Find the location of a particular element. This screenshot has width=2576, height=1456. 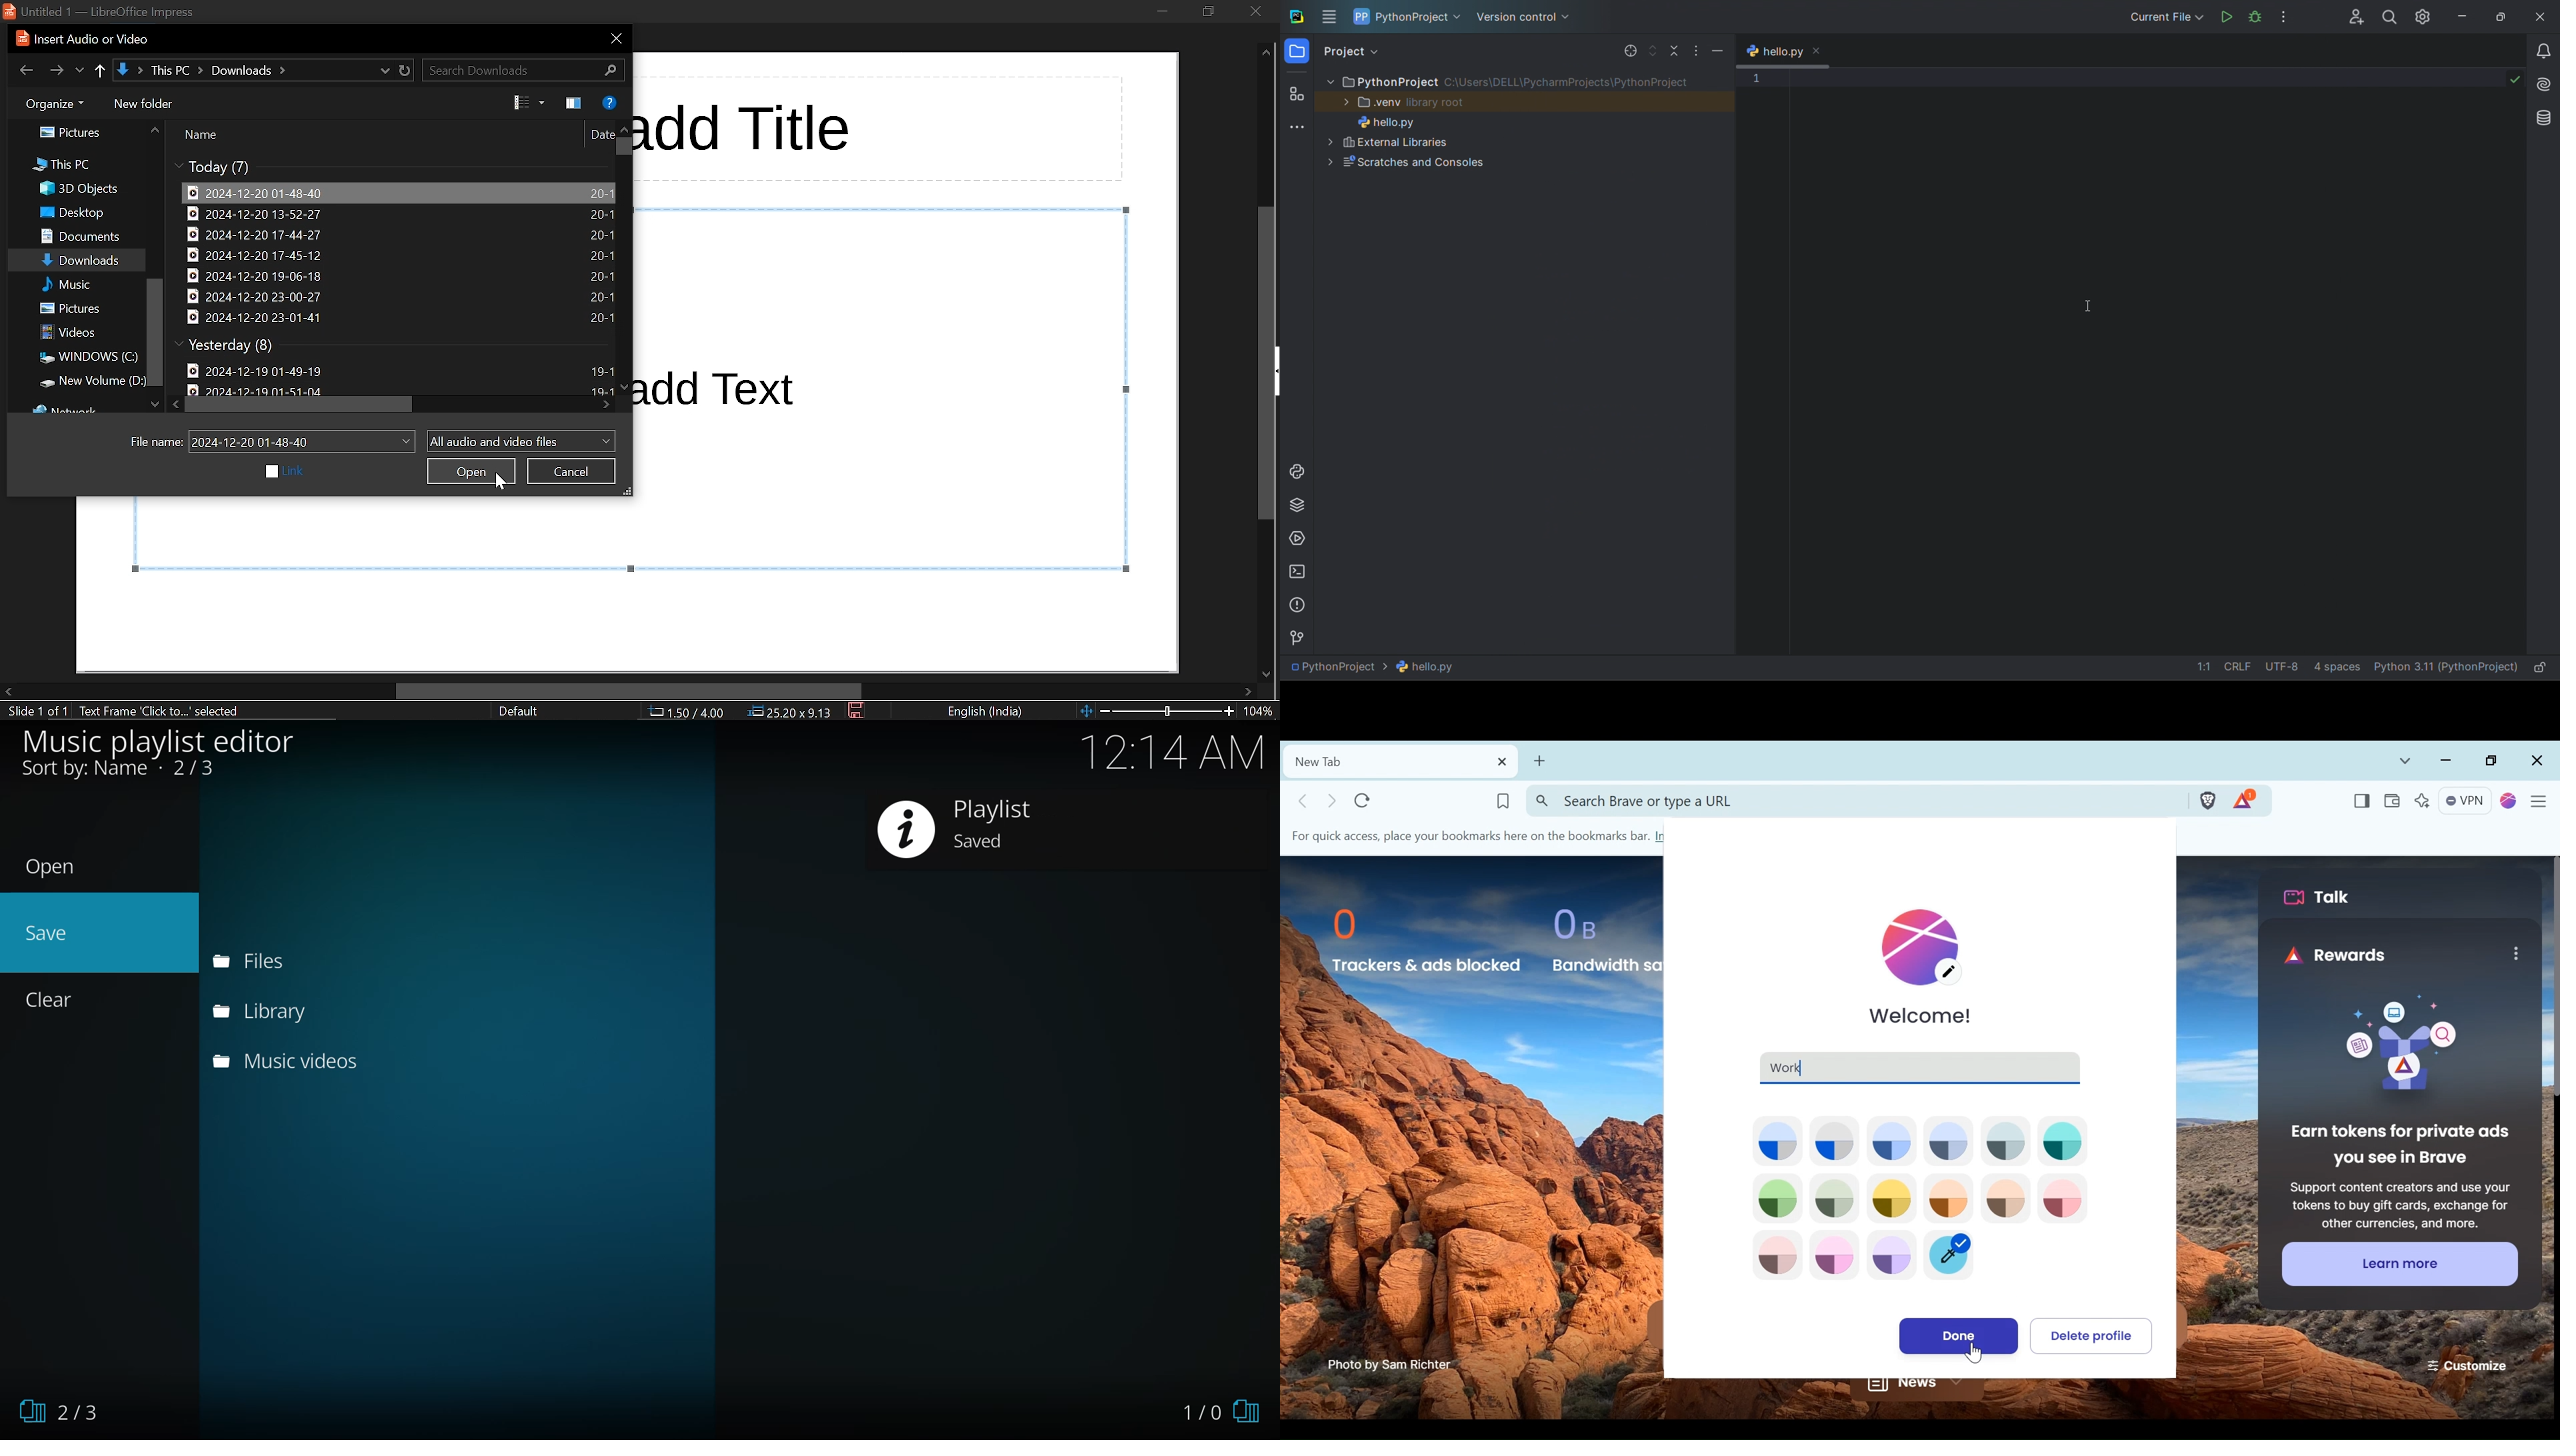

organize  is located at coordinates (55, 104).